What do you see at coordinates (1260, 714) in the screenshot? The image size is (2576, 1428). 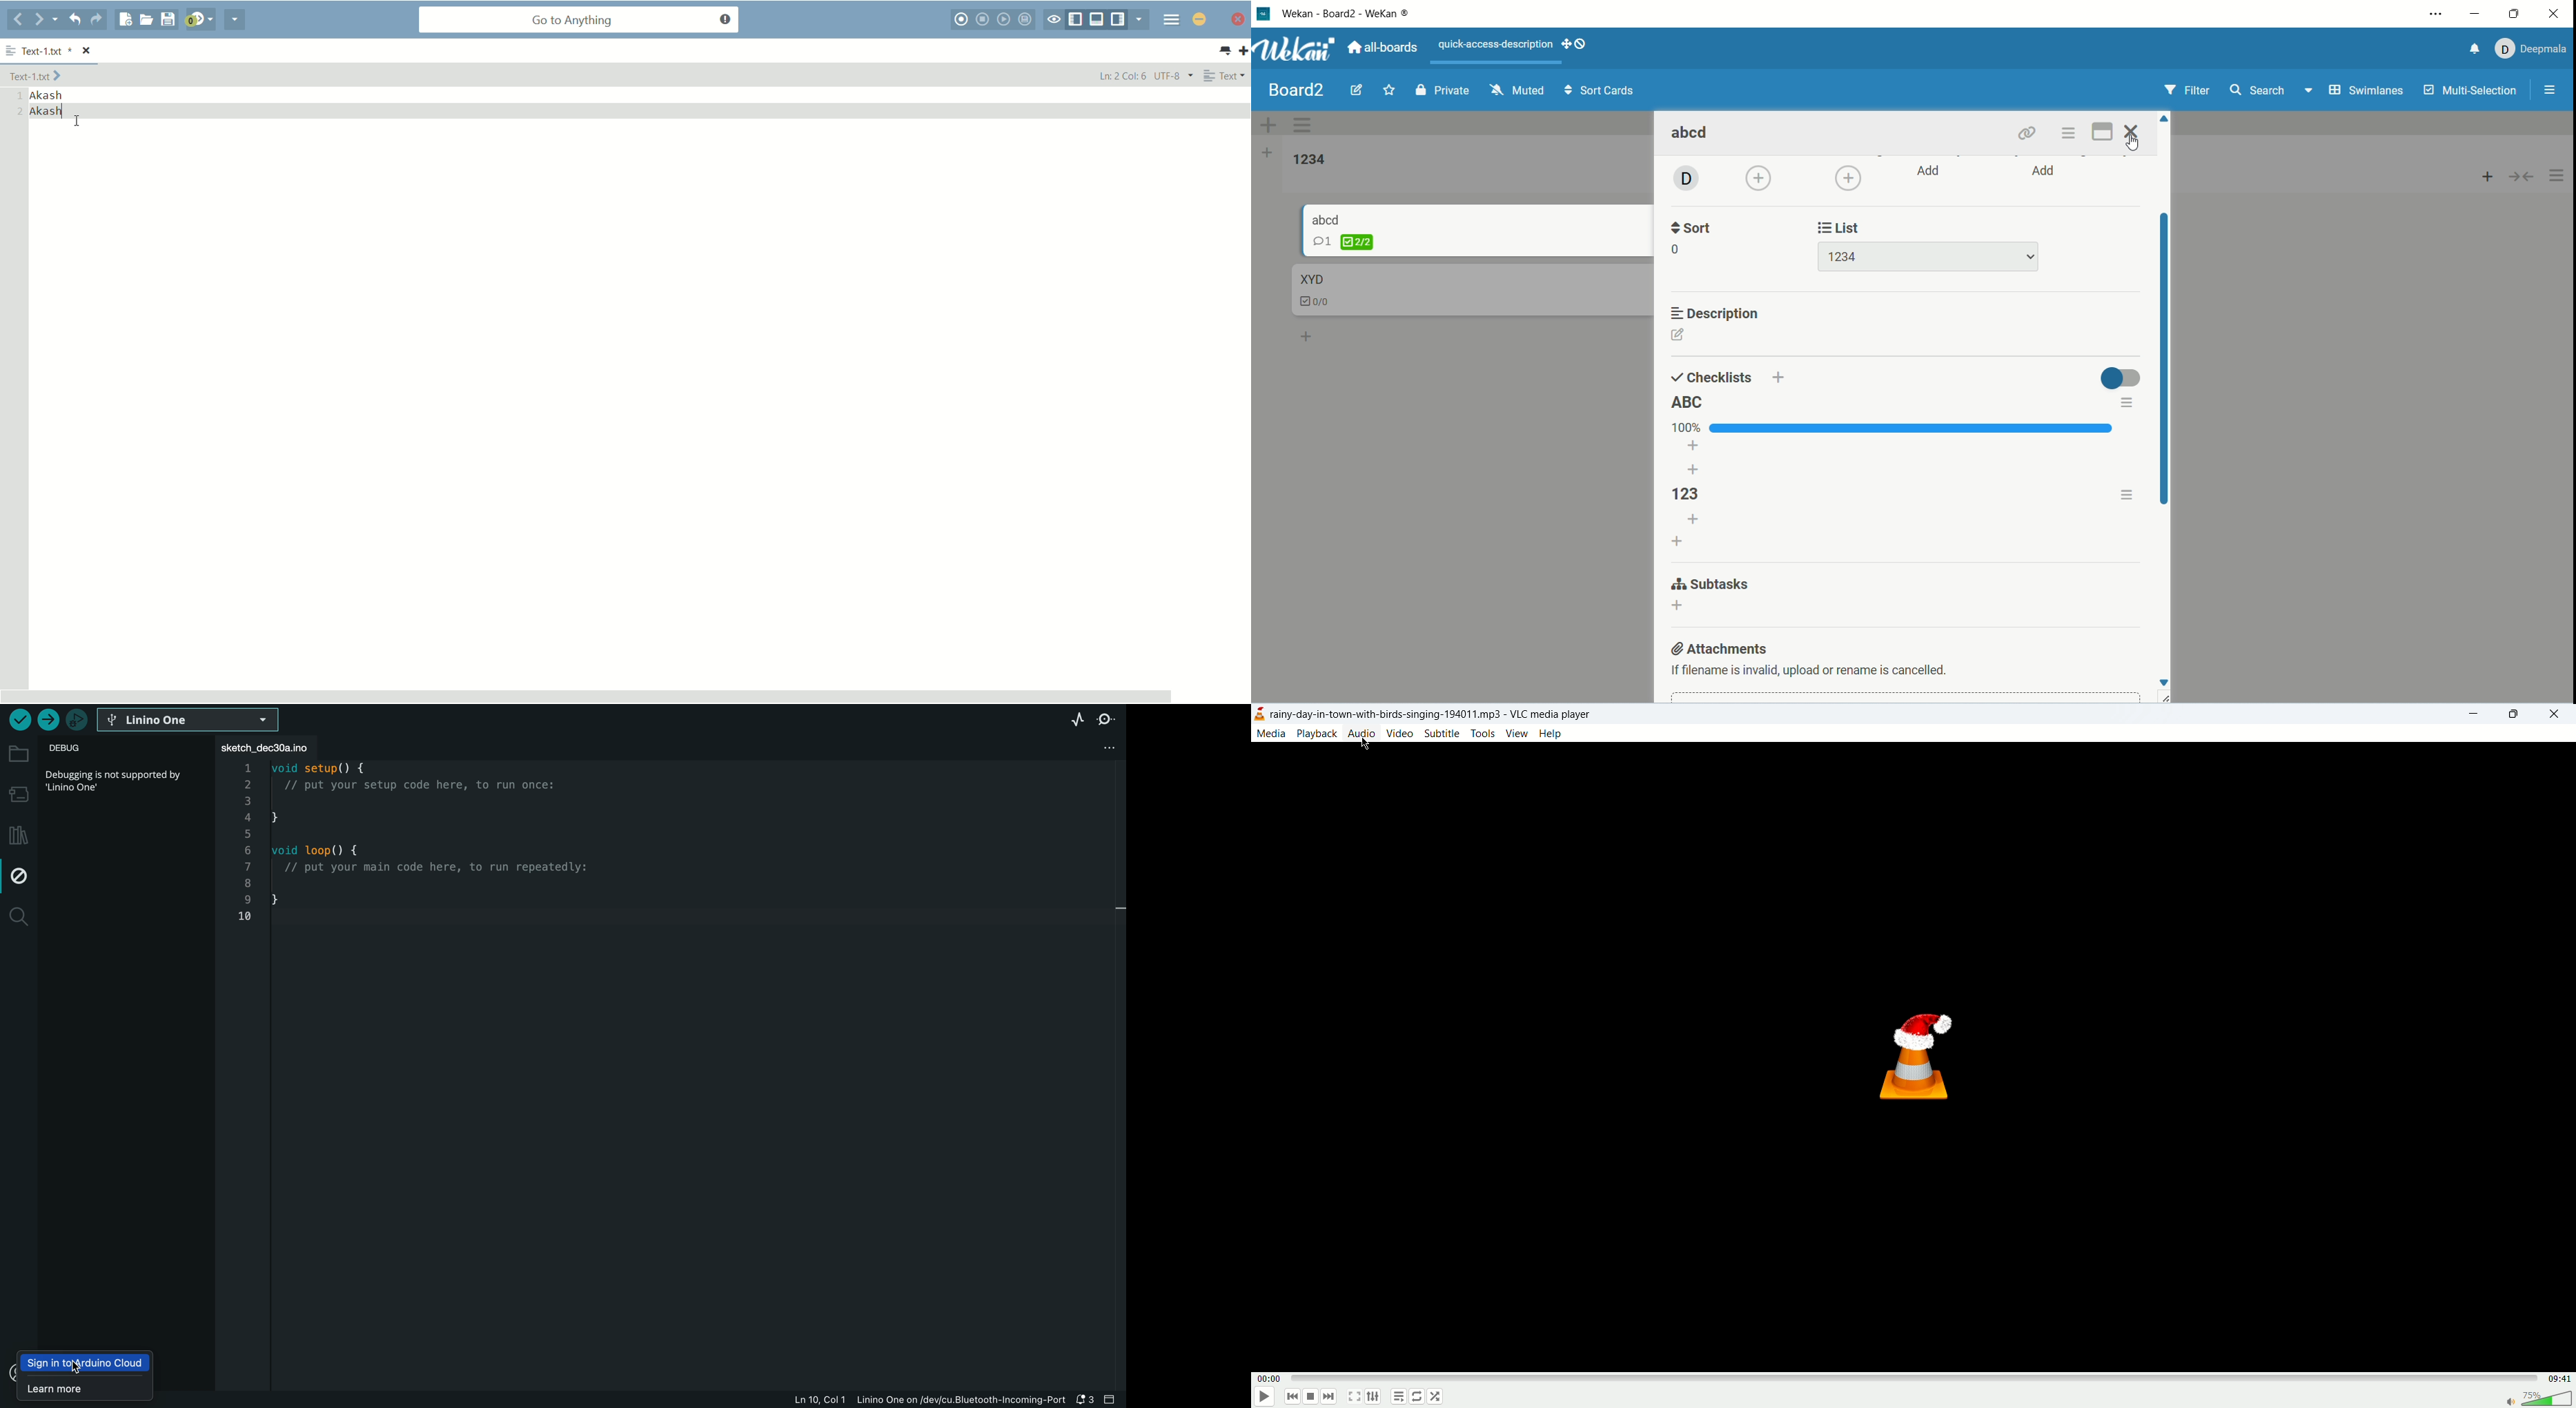 I see `logo` at bounding box center [1260, 714].